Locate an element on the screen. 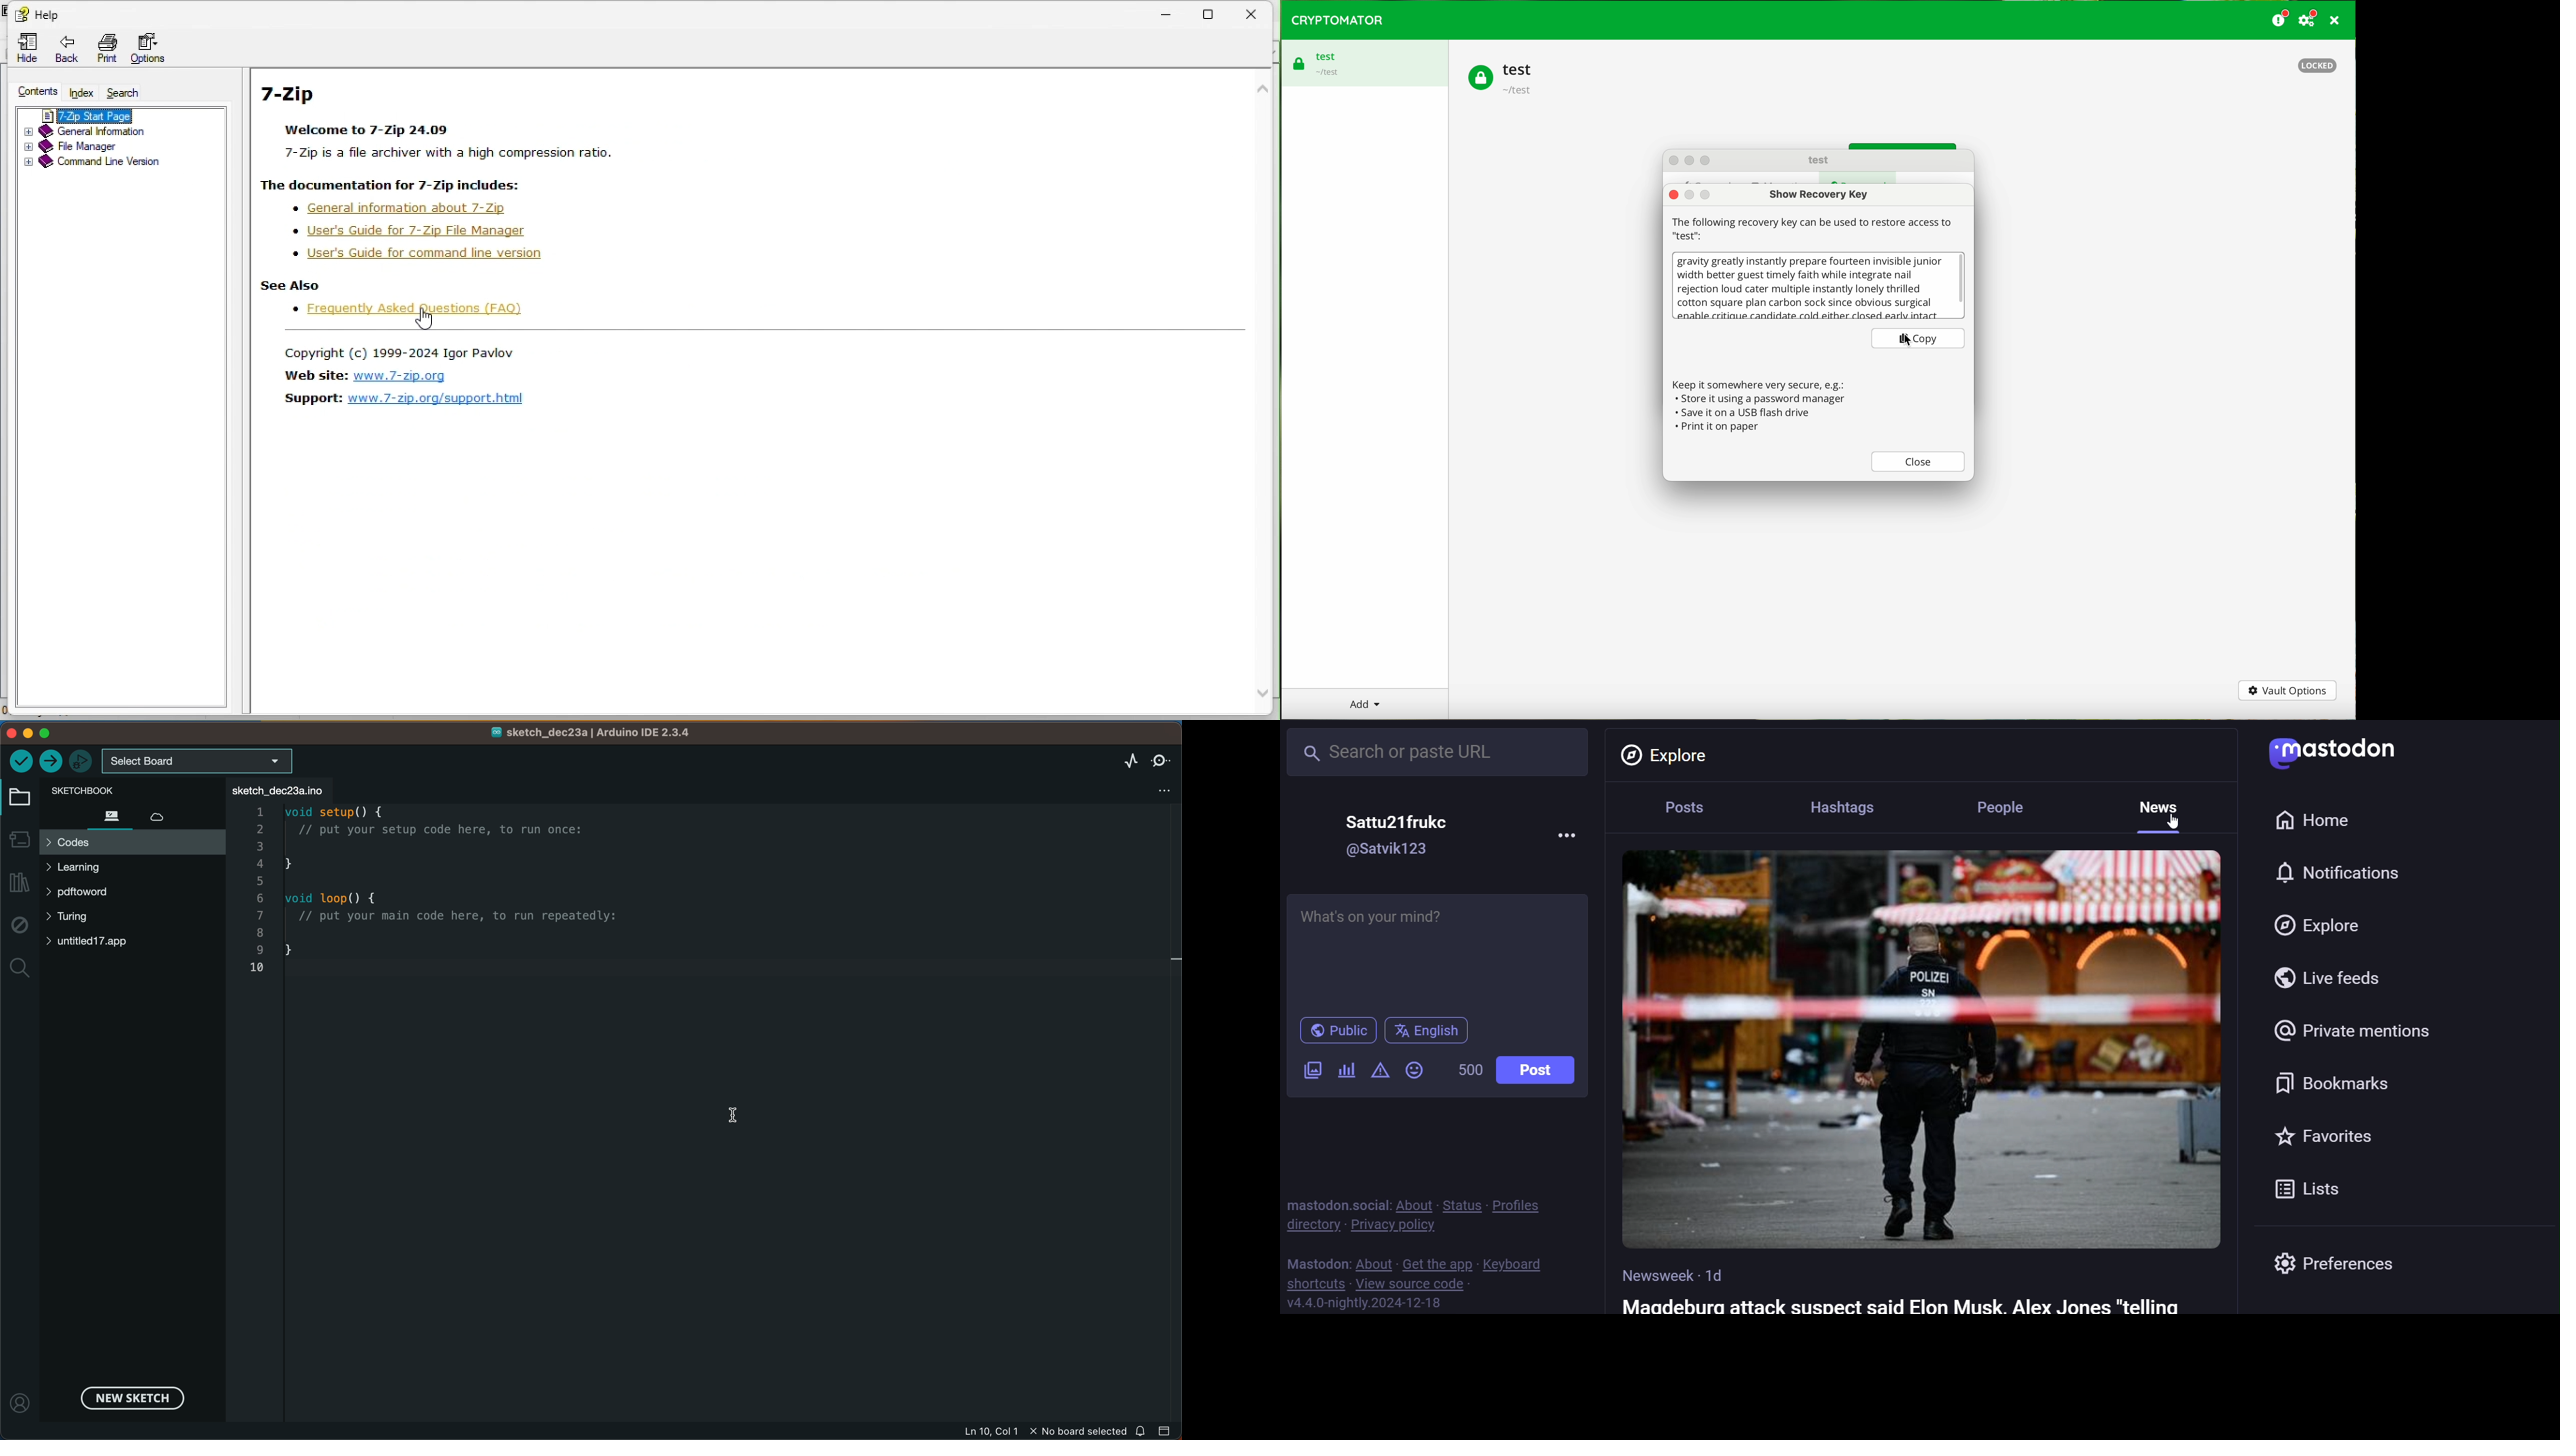 Image resolution: width=2576 pixels, height=1456 pixels. preferences is located at coordinates (2371, 1263).